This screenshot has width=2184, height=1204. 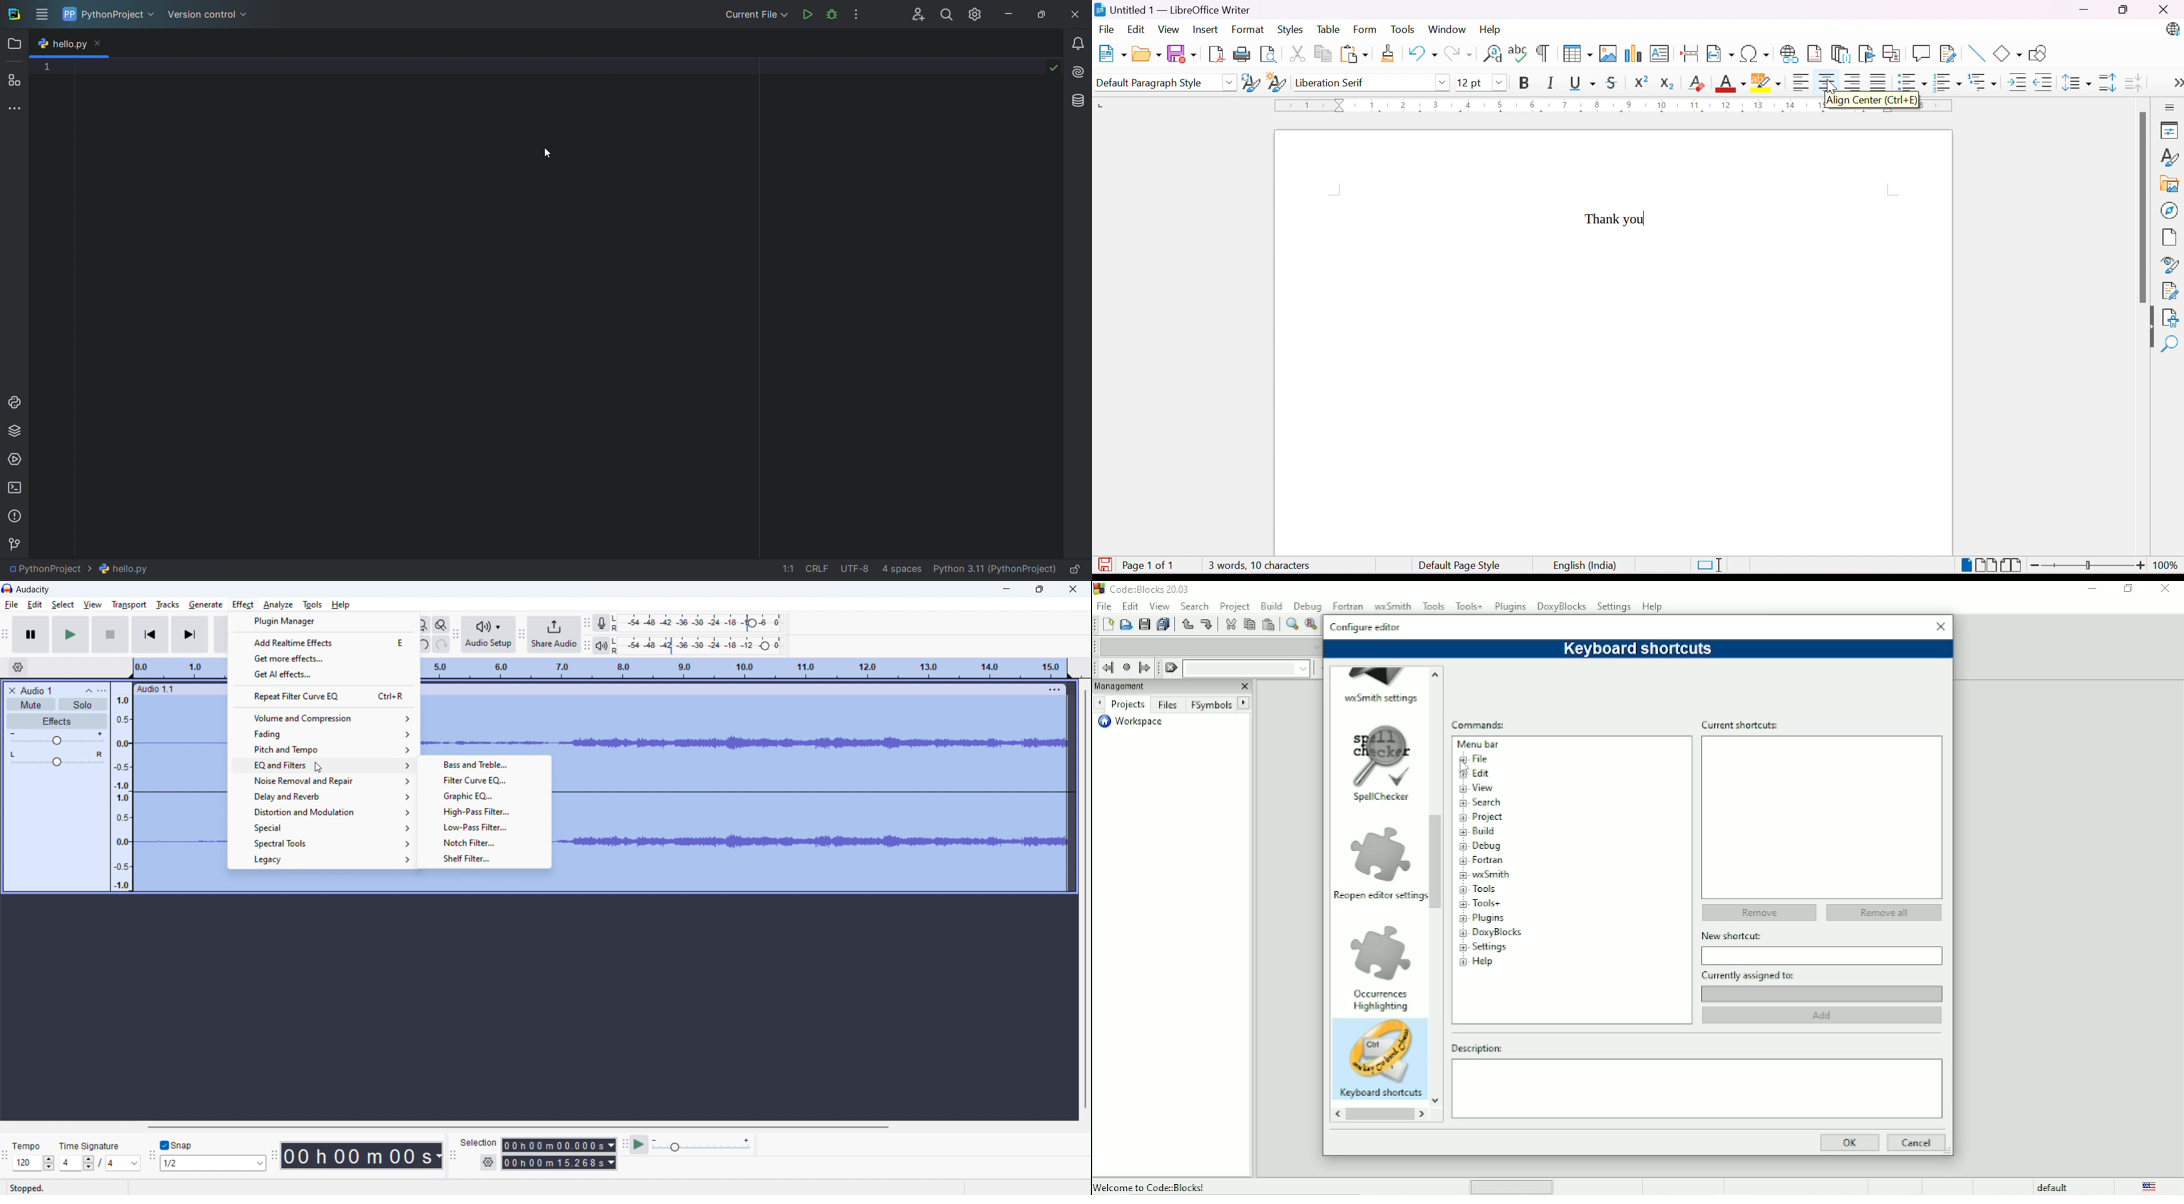 What do you see at coordinates (130, 603) in the screenshot?
I see `transport` at bounding box center [130, 603].